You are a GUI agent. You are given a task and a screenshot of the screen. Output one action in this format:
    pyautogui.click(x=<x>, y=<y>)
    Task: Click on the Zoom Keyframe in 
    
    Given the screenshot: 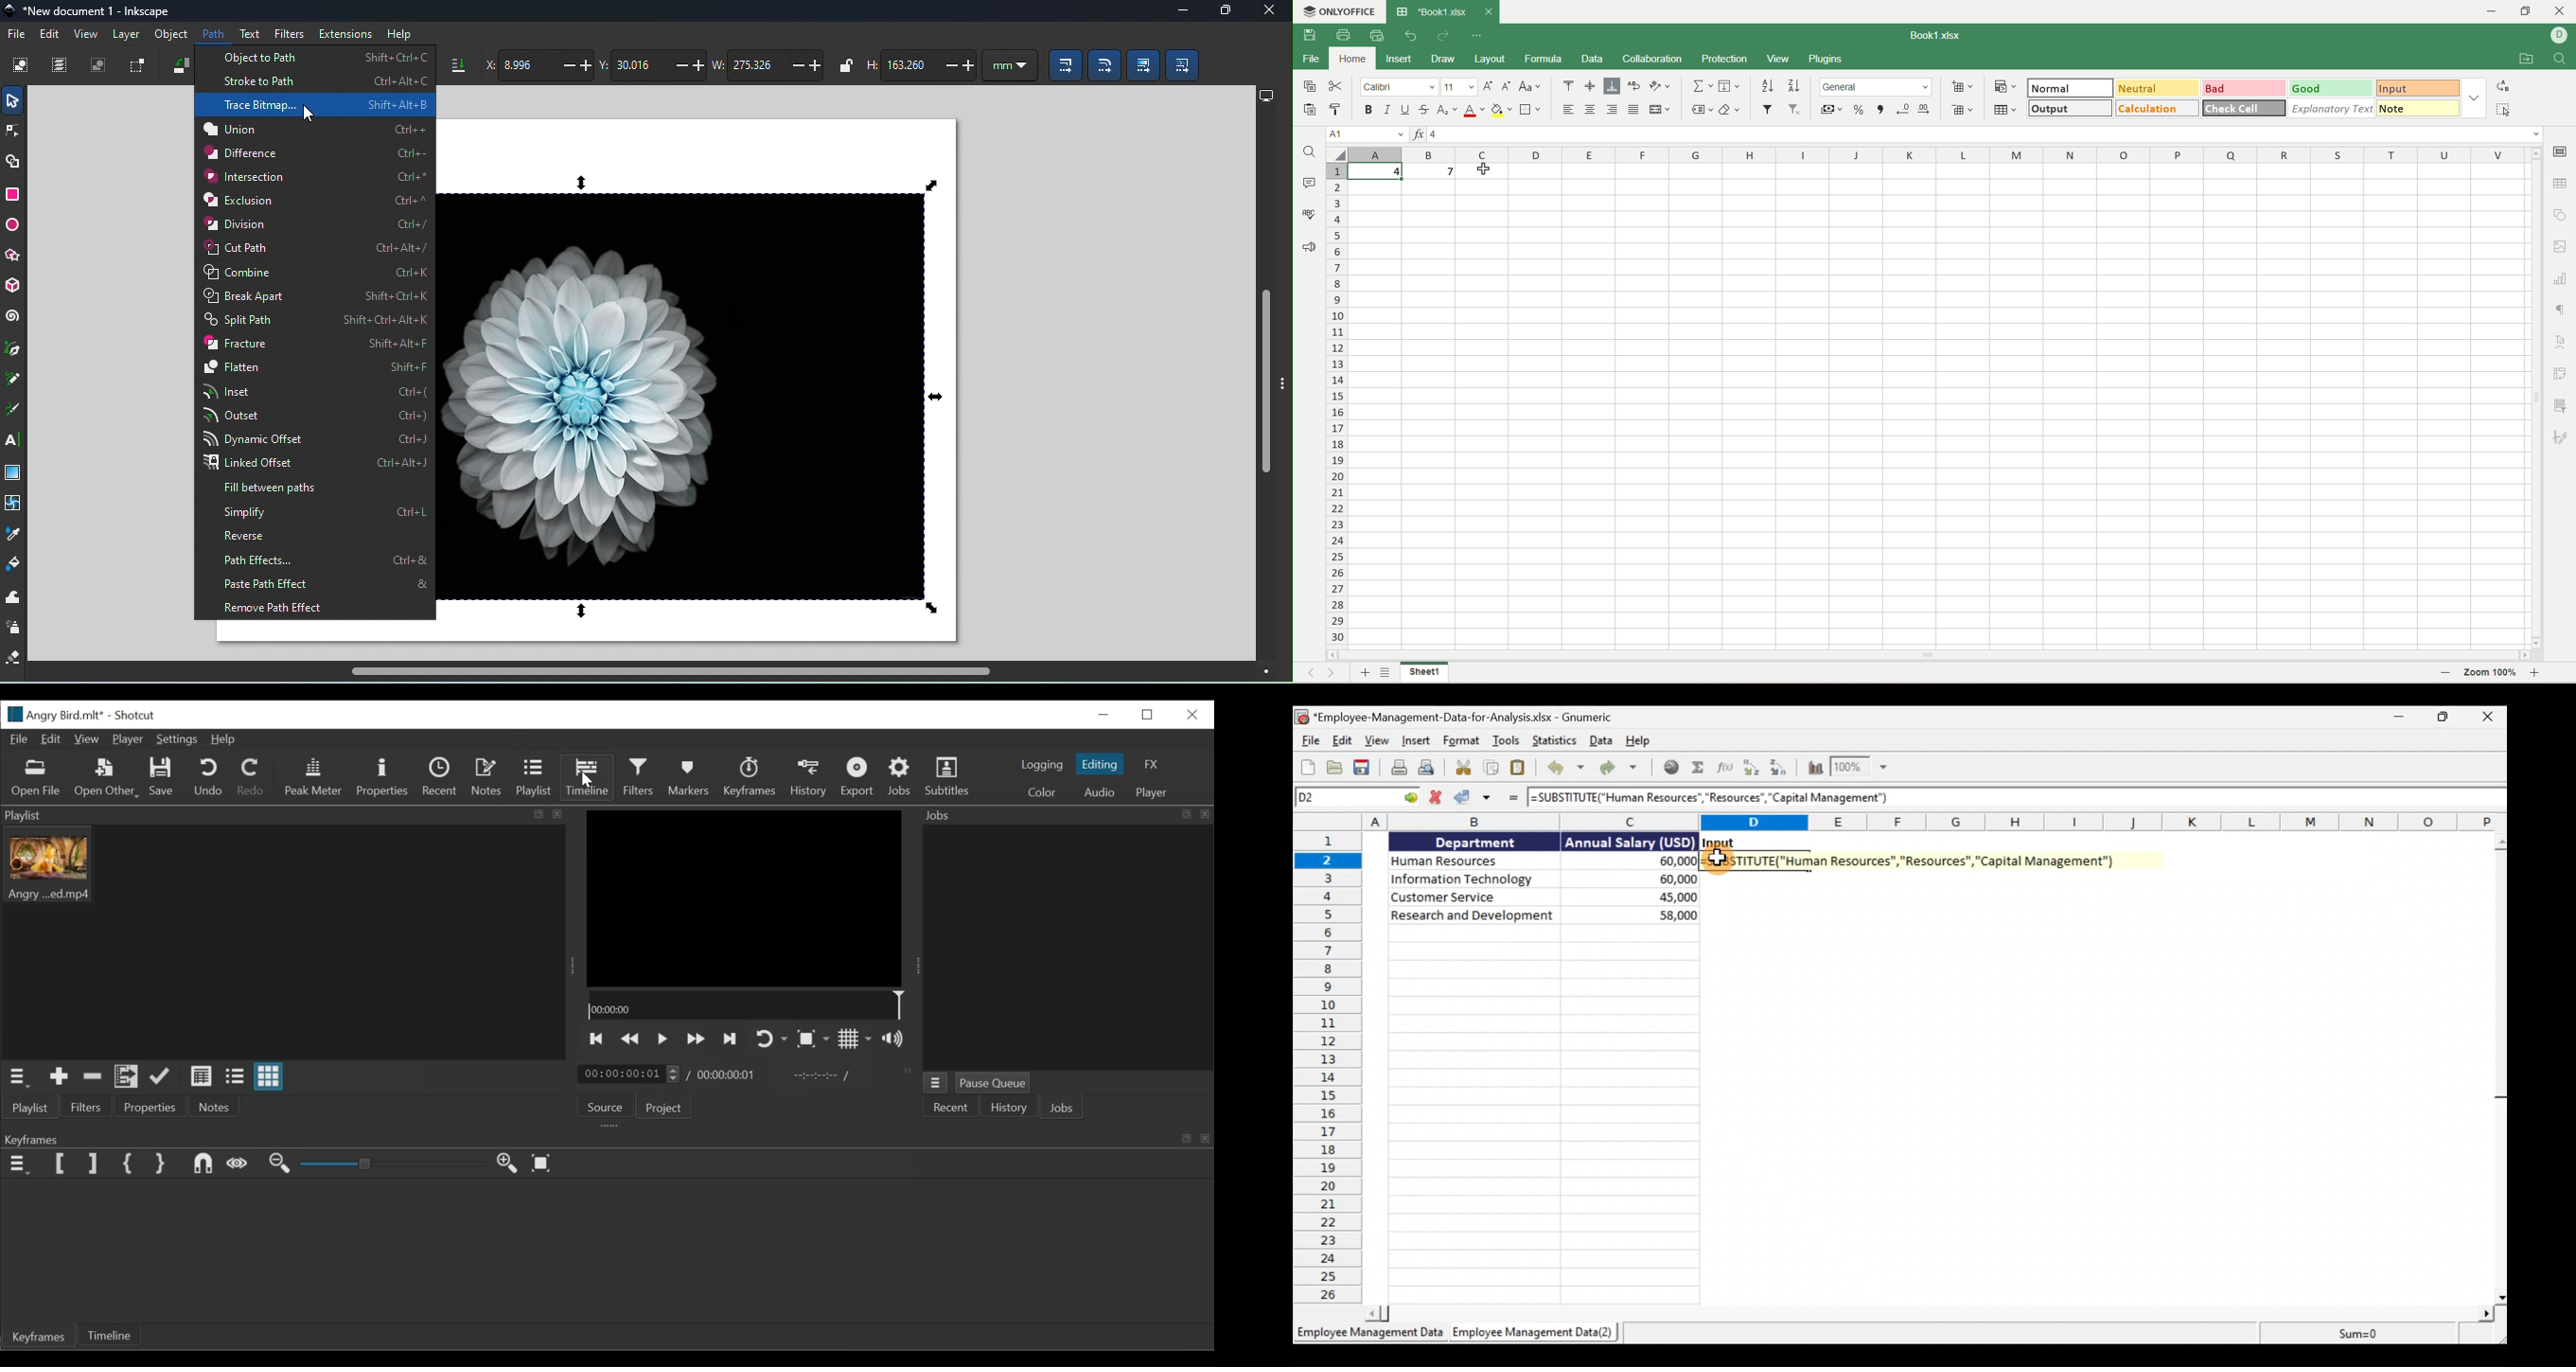 What is the action you would take?
    pyautogui.click(x=508, y=1162)
    